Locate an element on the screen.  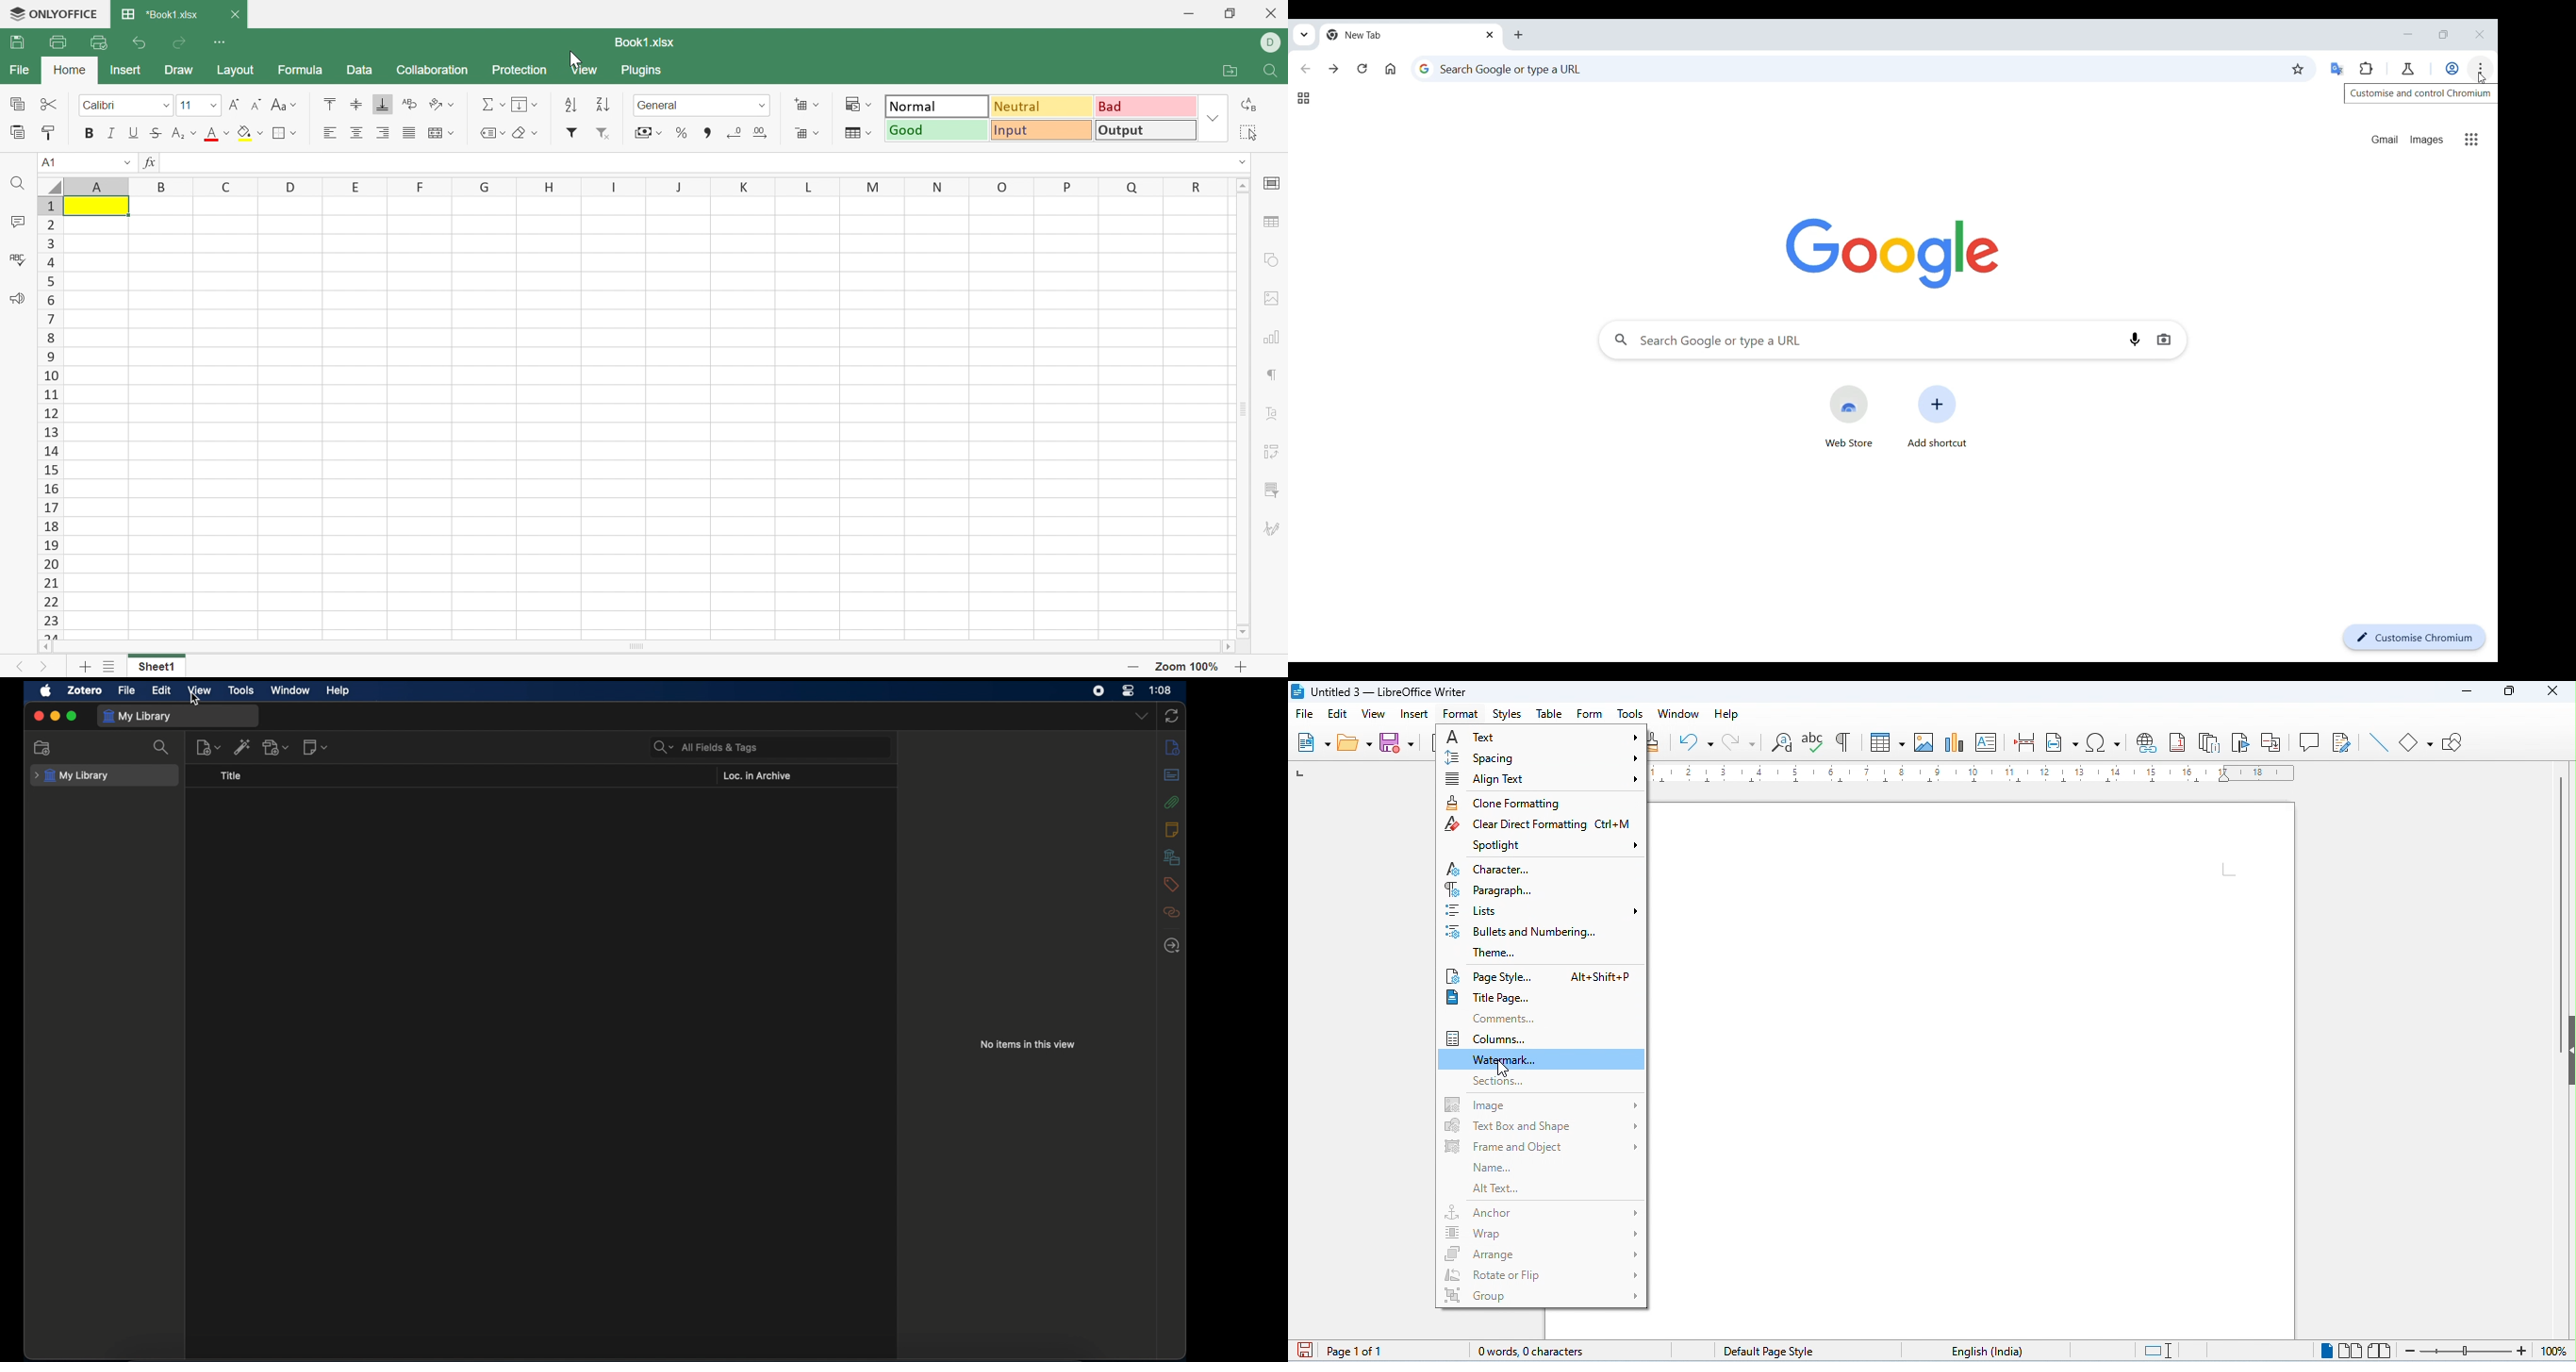
Conditional formatting is located at coordinates (857, 104).